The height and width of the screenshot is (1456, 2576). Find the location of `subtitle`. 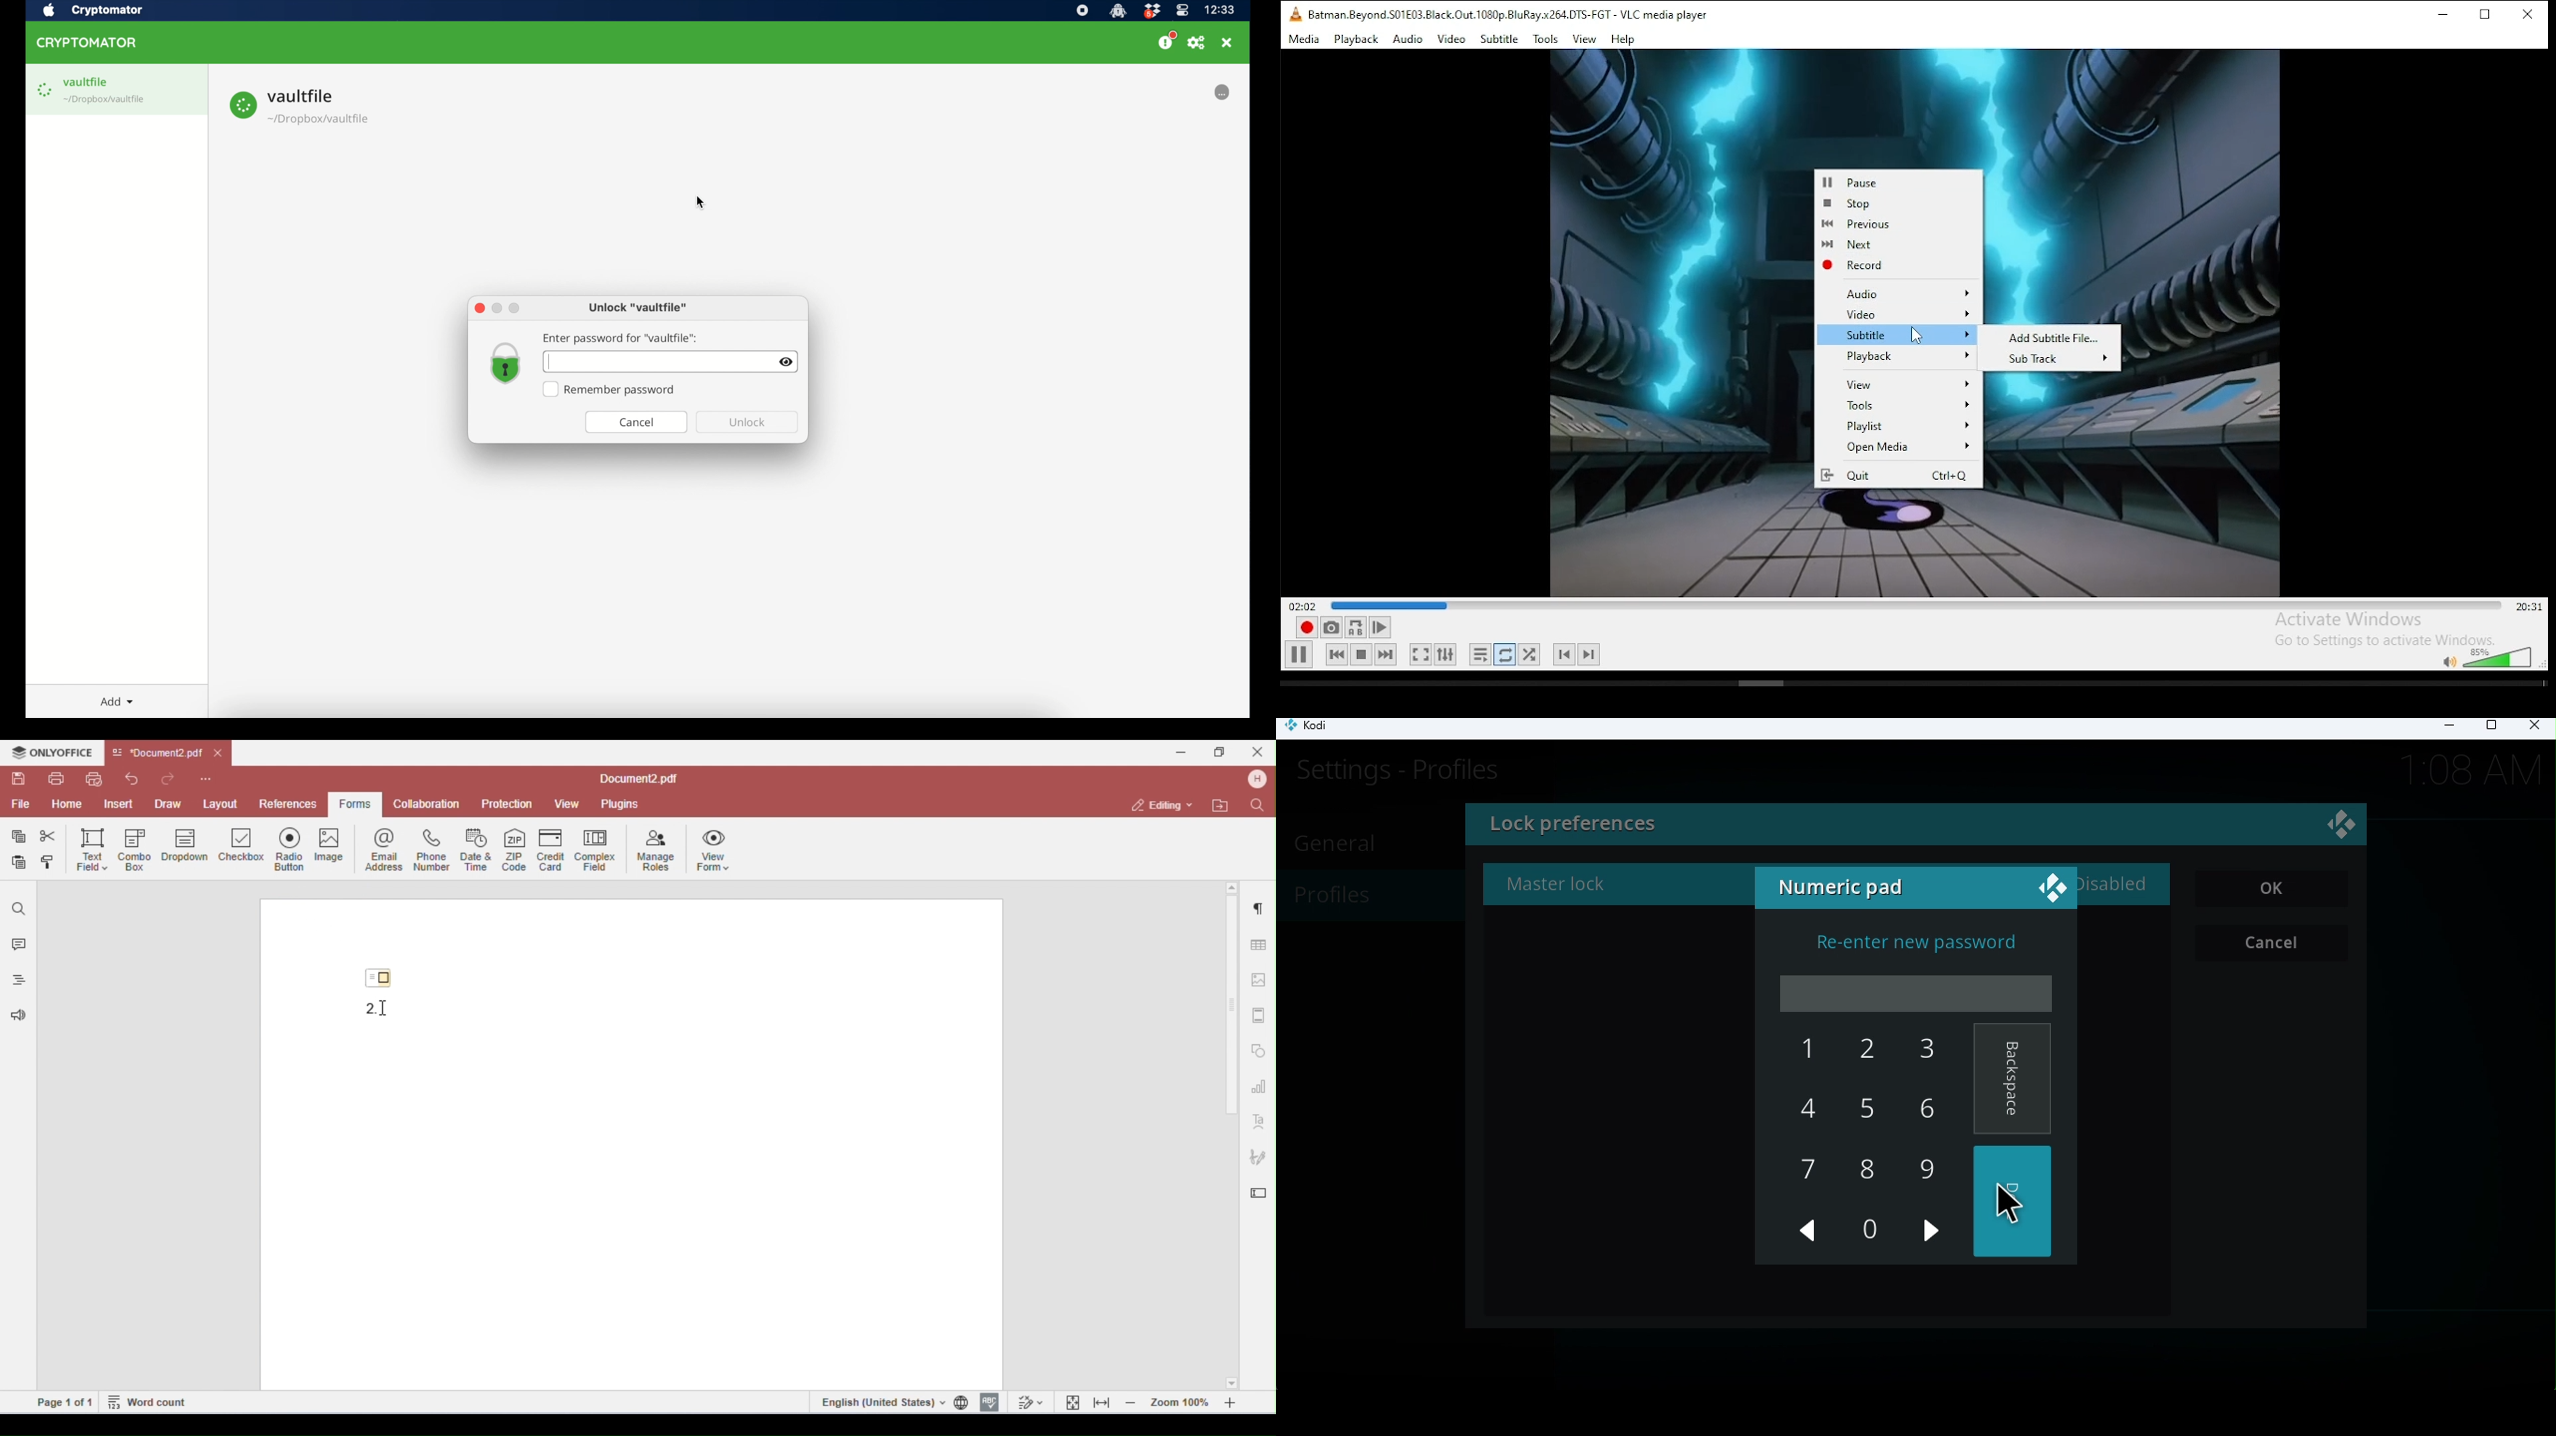

subtitle is located at coordinates (1499, 39).